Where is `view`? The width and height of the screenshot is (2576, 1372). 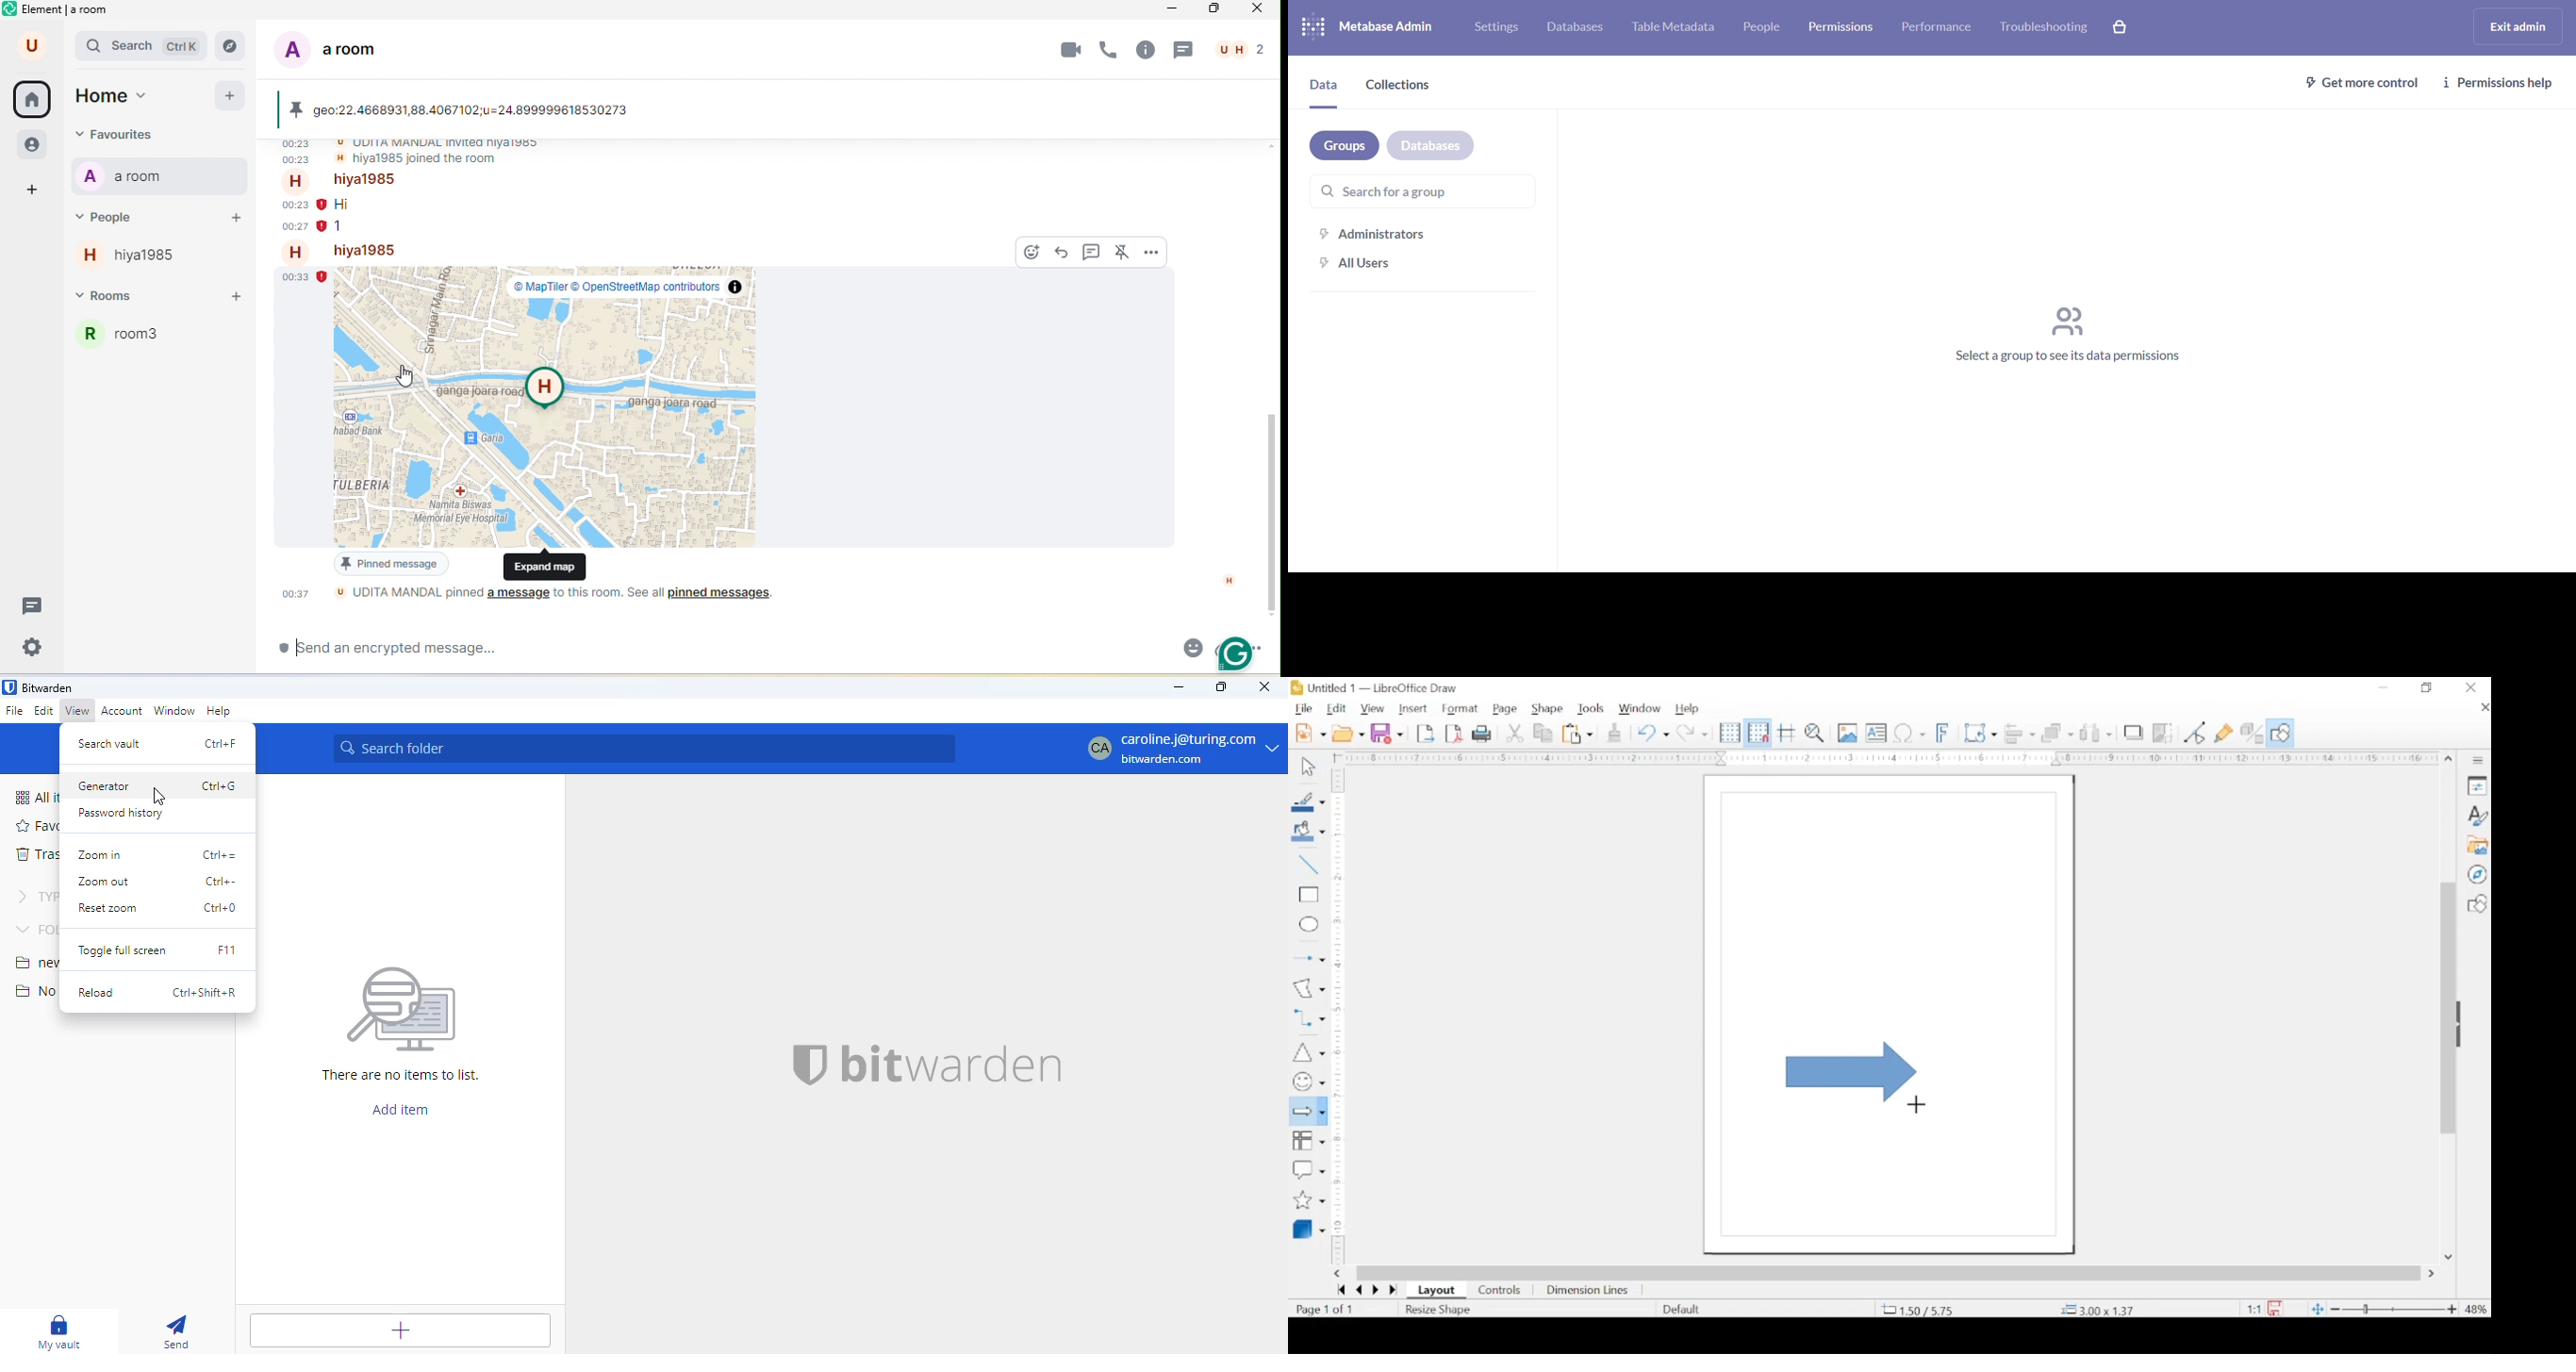
view is located at coordinates (1371, 709).